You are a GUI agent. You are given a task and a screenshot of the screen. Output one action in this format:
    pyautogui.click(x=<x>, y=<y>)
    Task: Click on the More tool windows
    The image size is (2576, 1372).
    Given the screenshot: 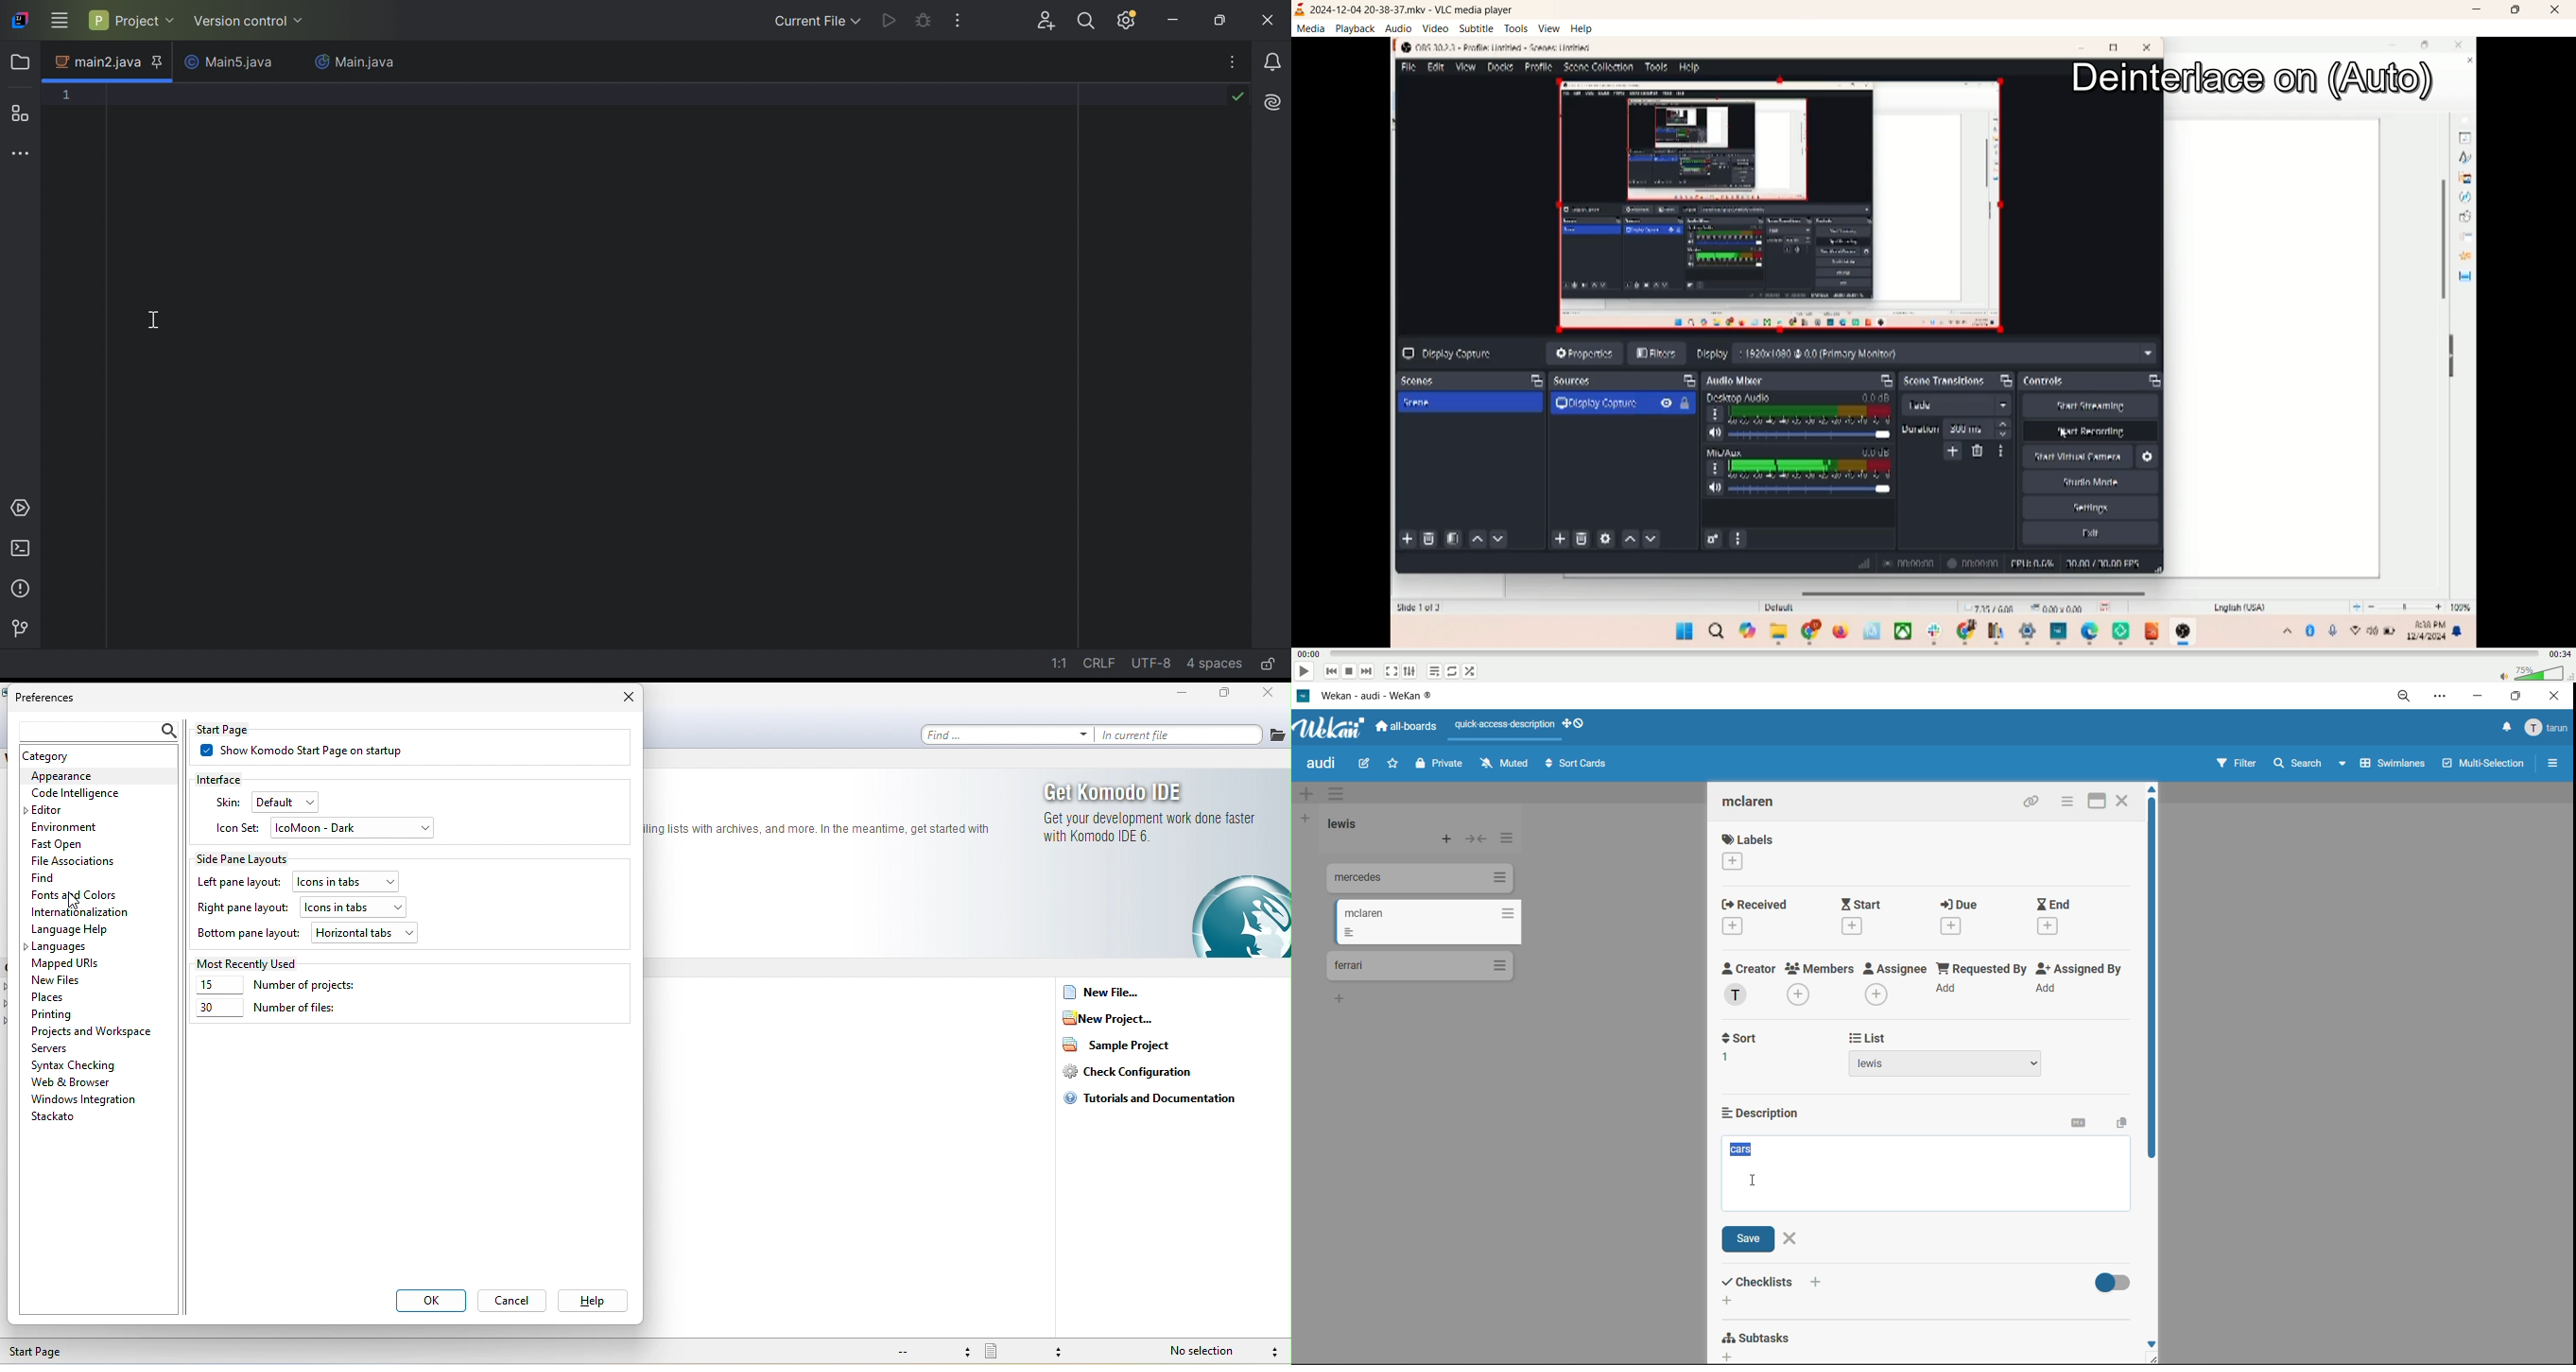 What is the action you would take?
    pyautogui.click(x=22, y=152)
    